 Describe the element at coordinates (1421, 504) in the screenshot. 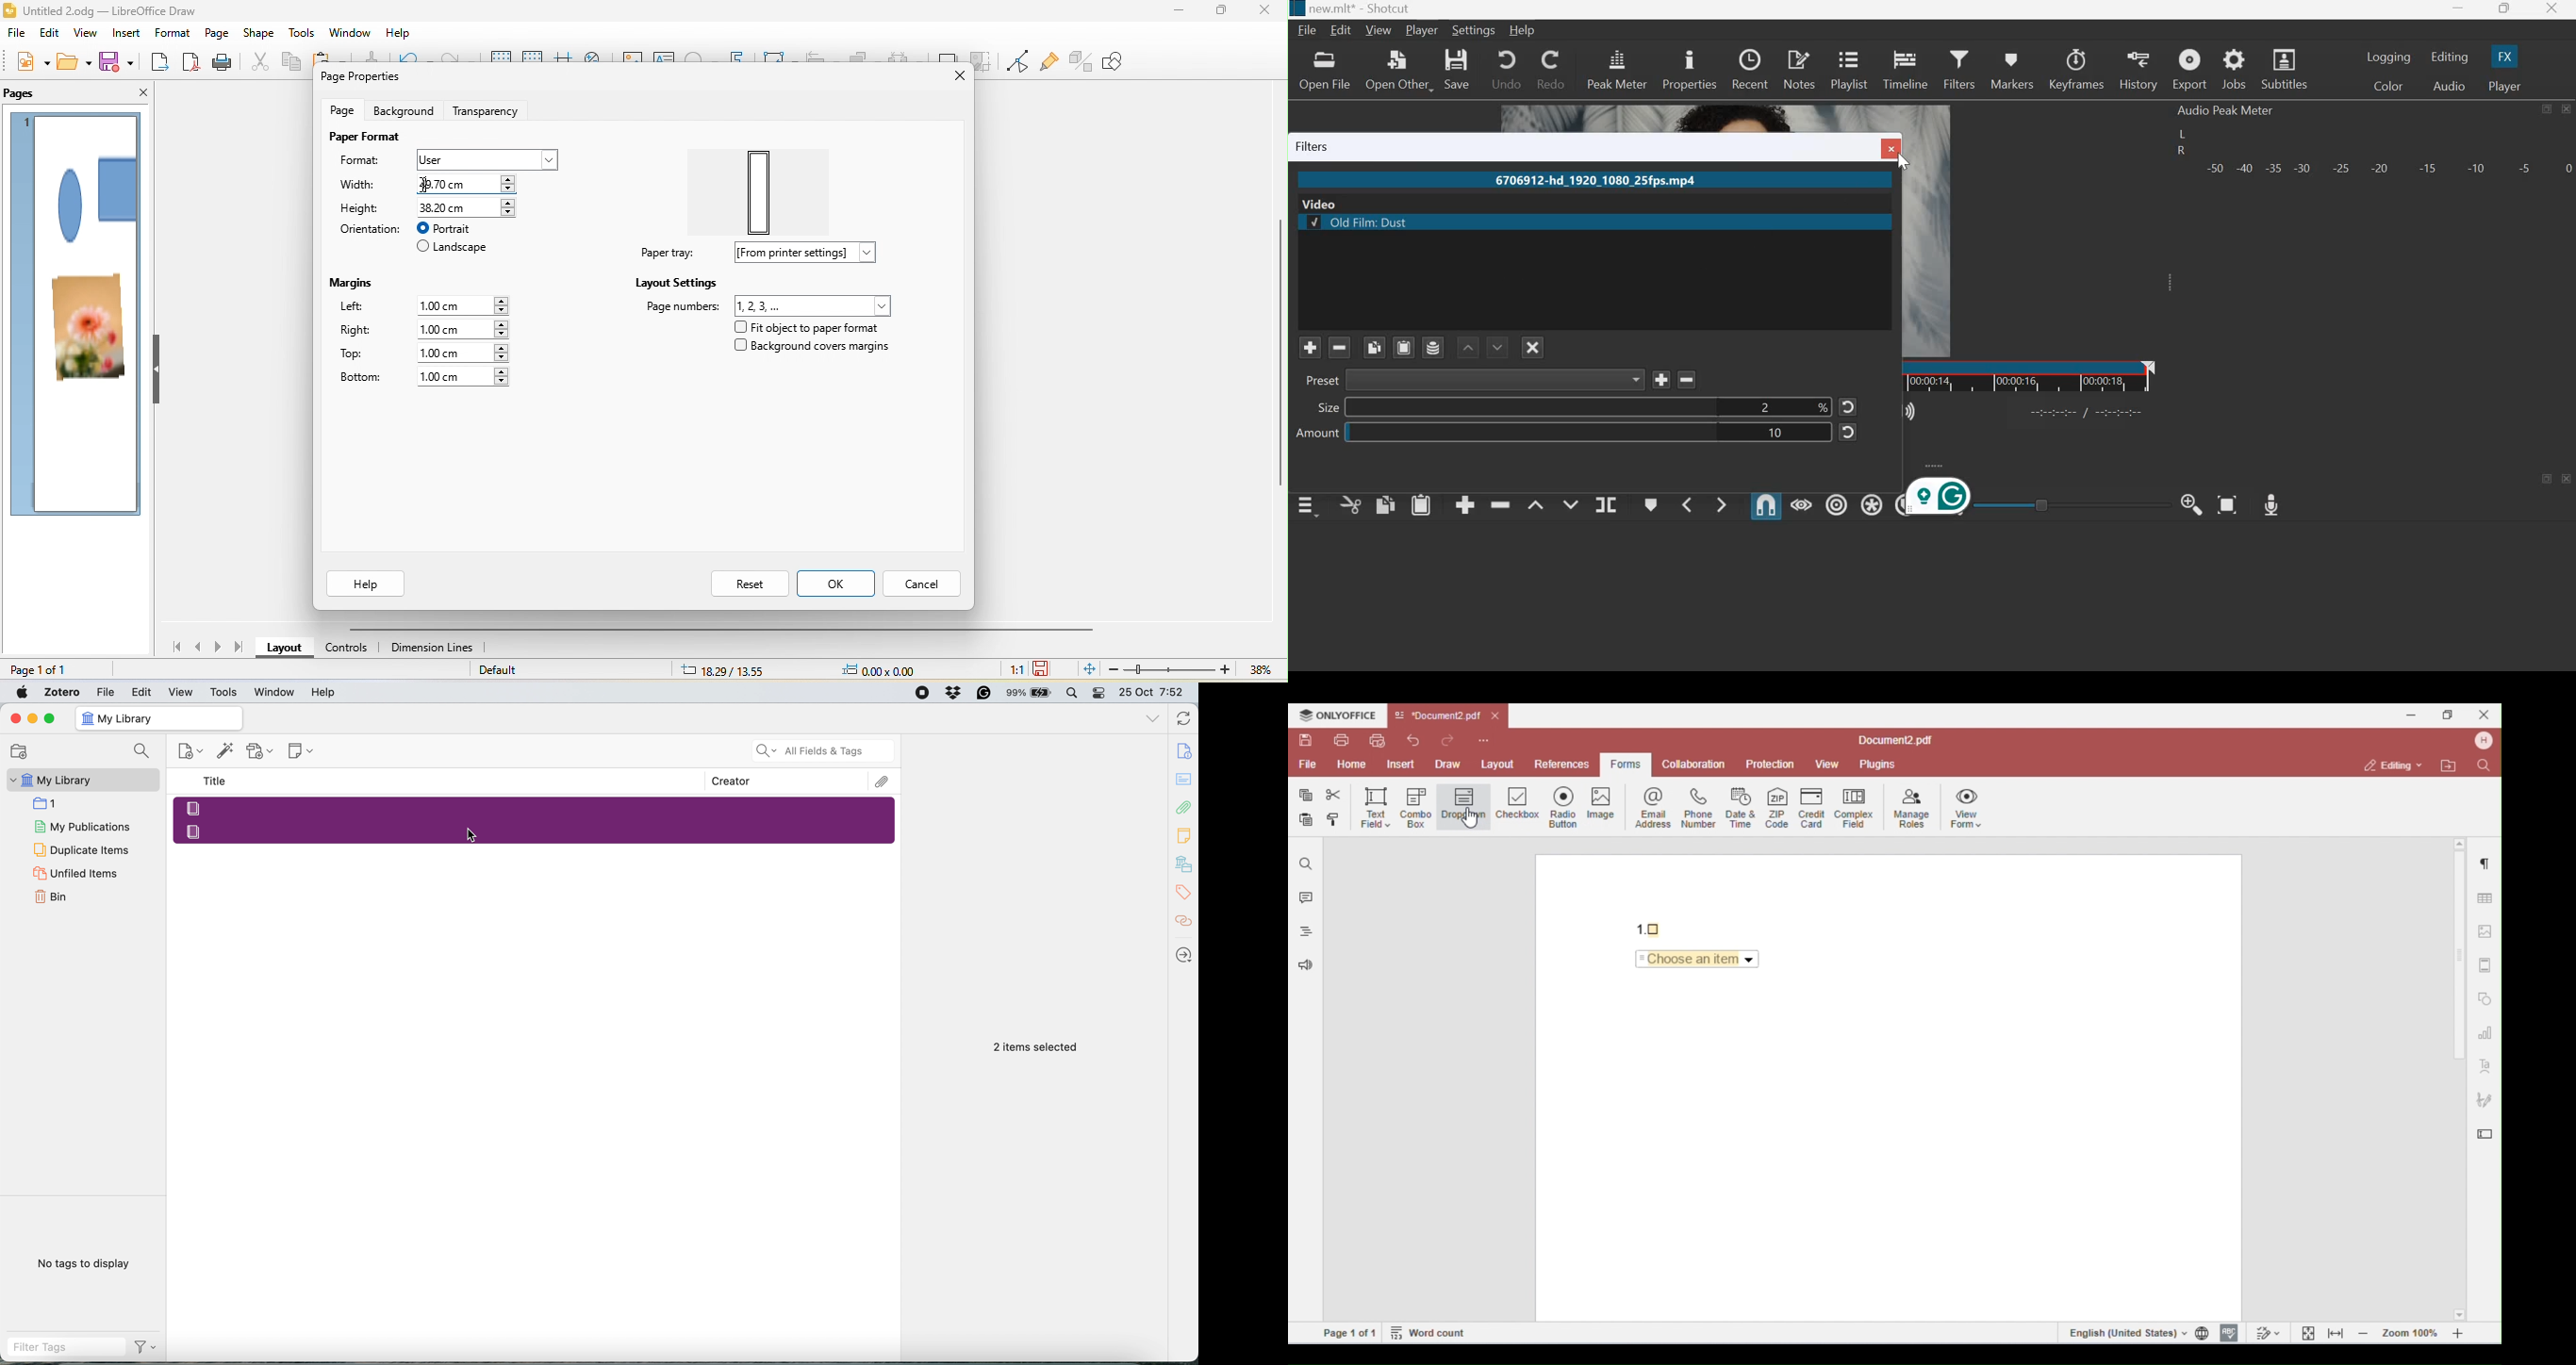

I see `paste` at that location.